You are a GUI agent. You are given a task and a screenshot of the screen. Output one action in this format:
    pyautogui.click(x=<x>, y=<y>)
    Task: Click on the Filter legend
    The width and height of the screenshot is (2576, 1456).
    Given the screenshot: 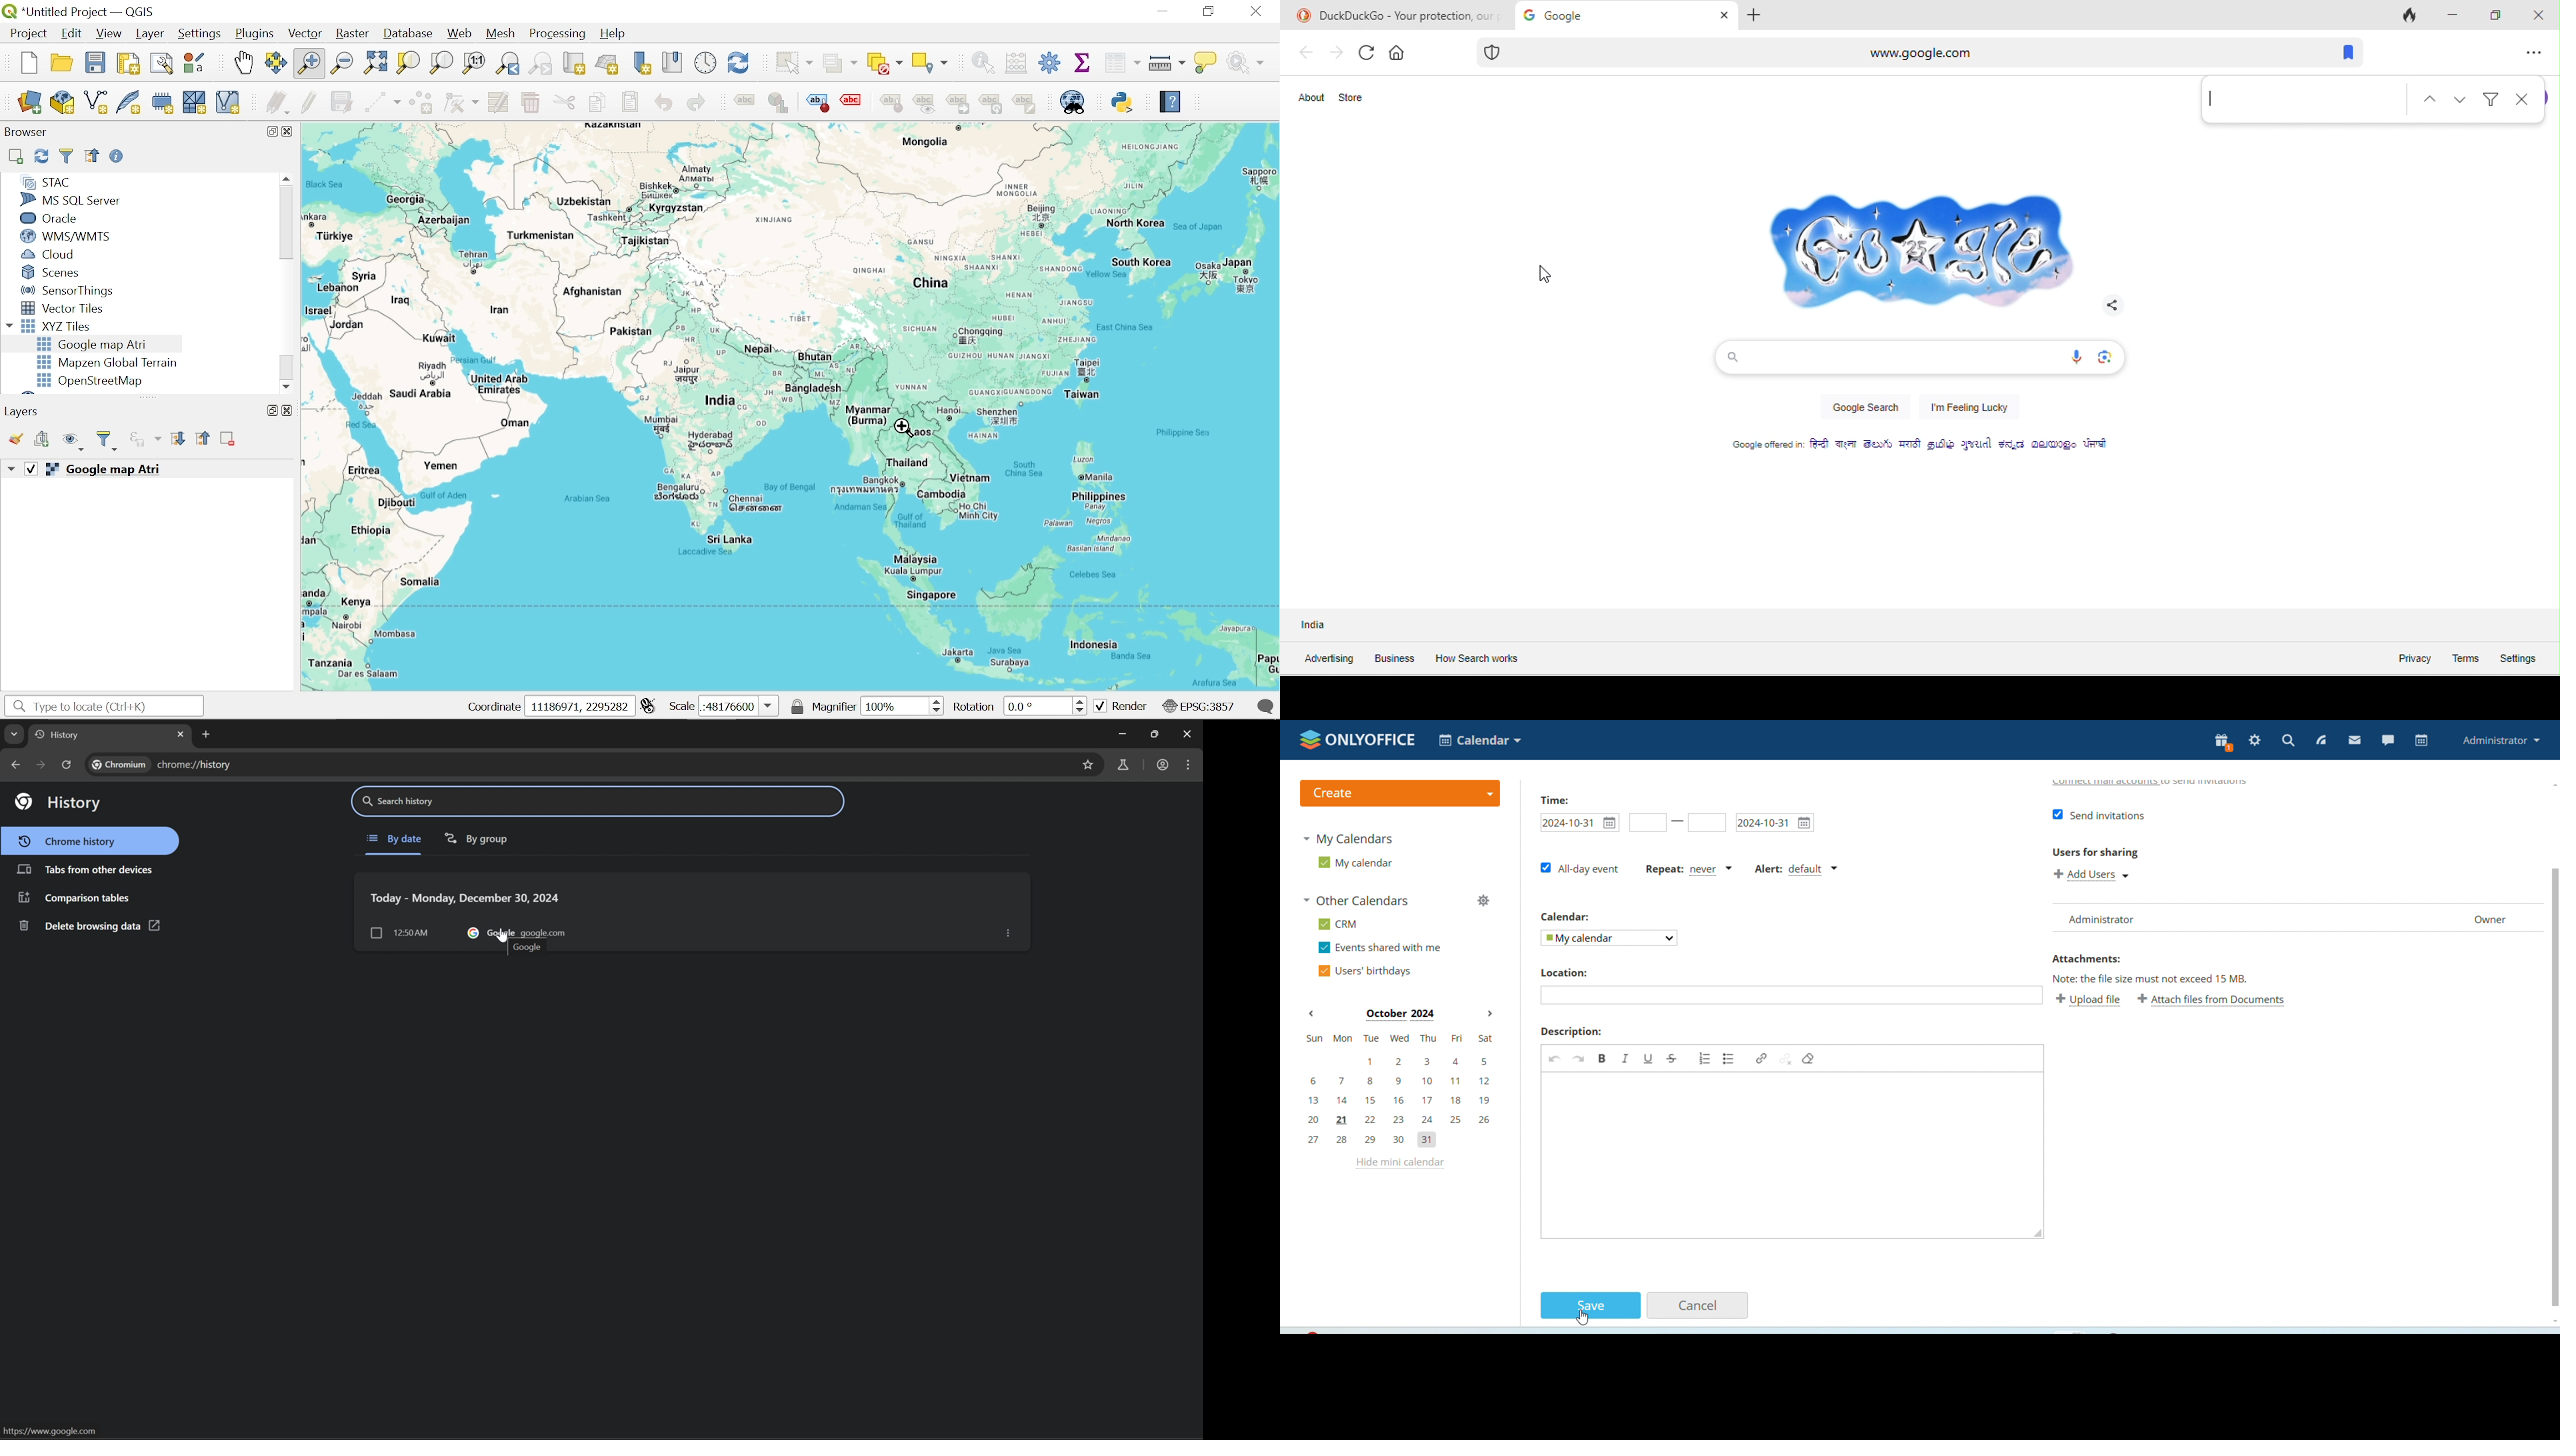 What is the action you would take?
    pyautogui.click(x=108, y=441)
    